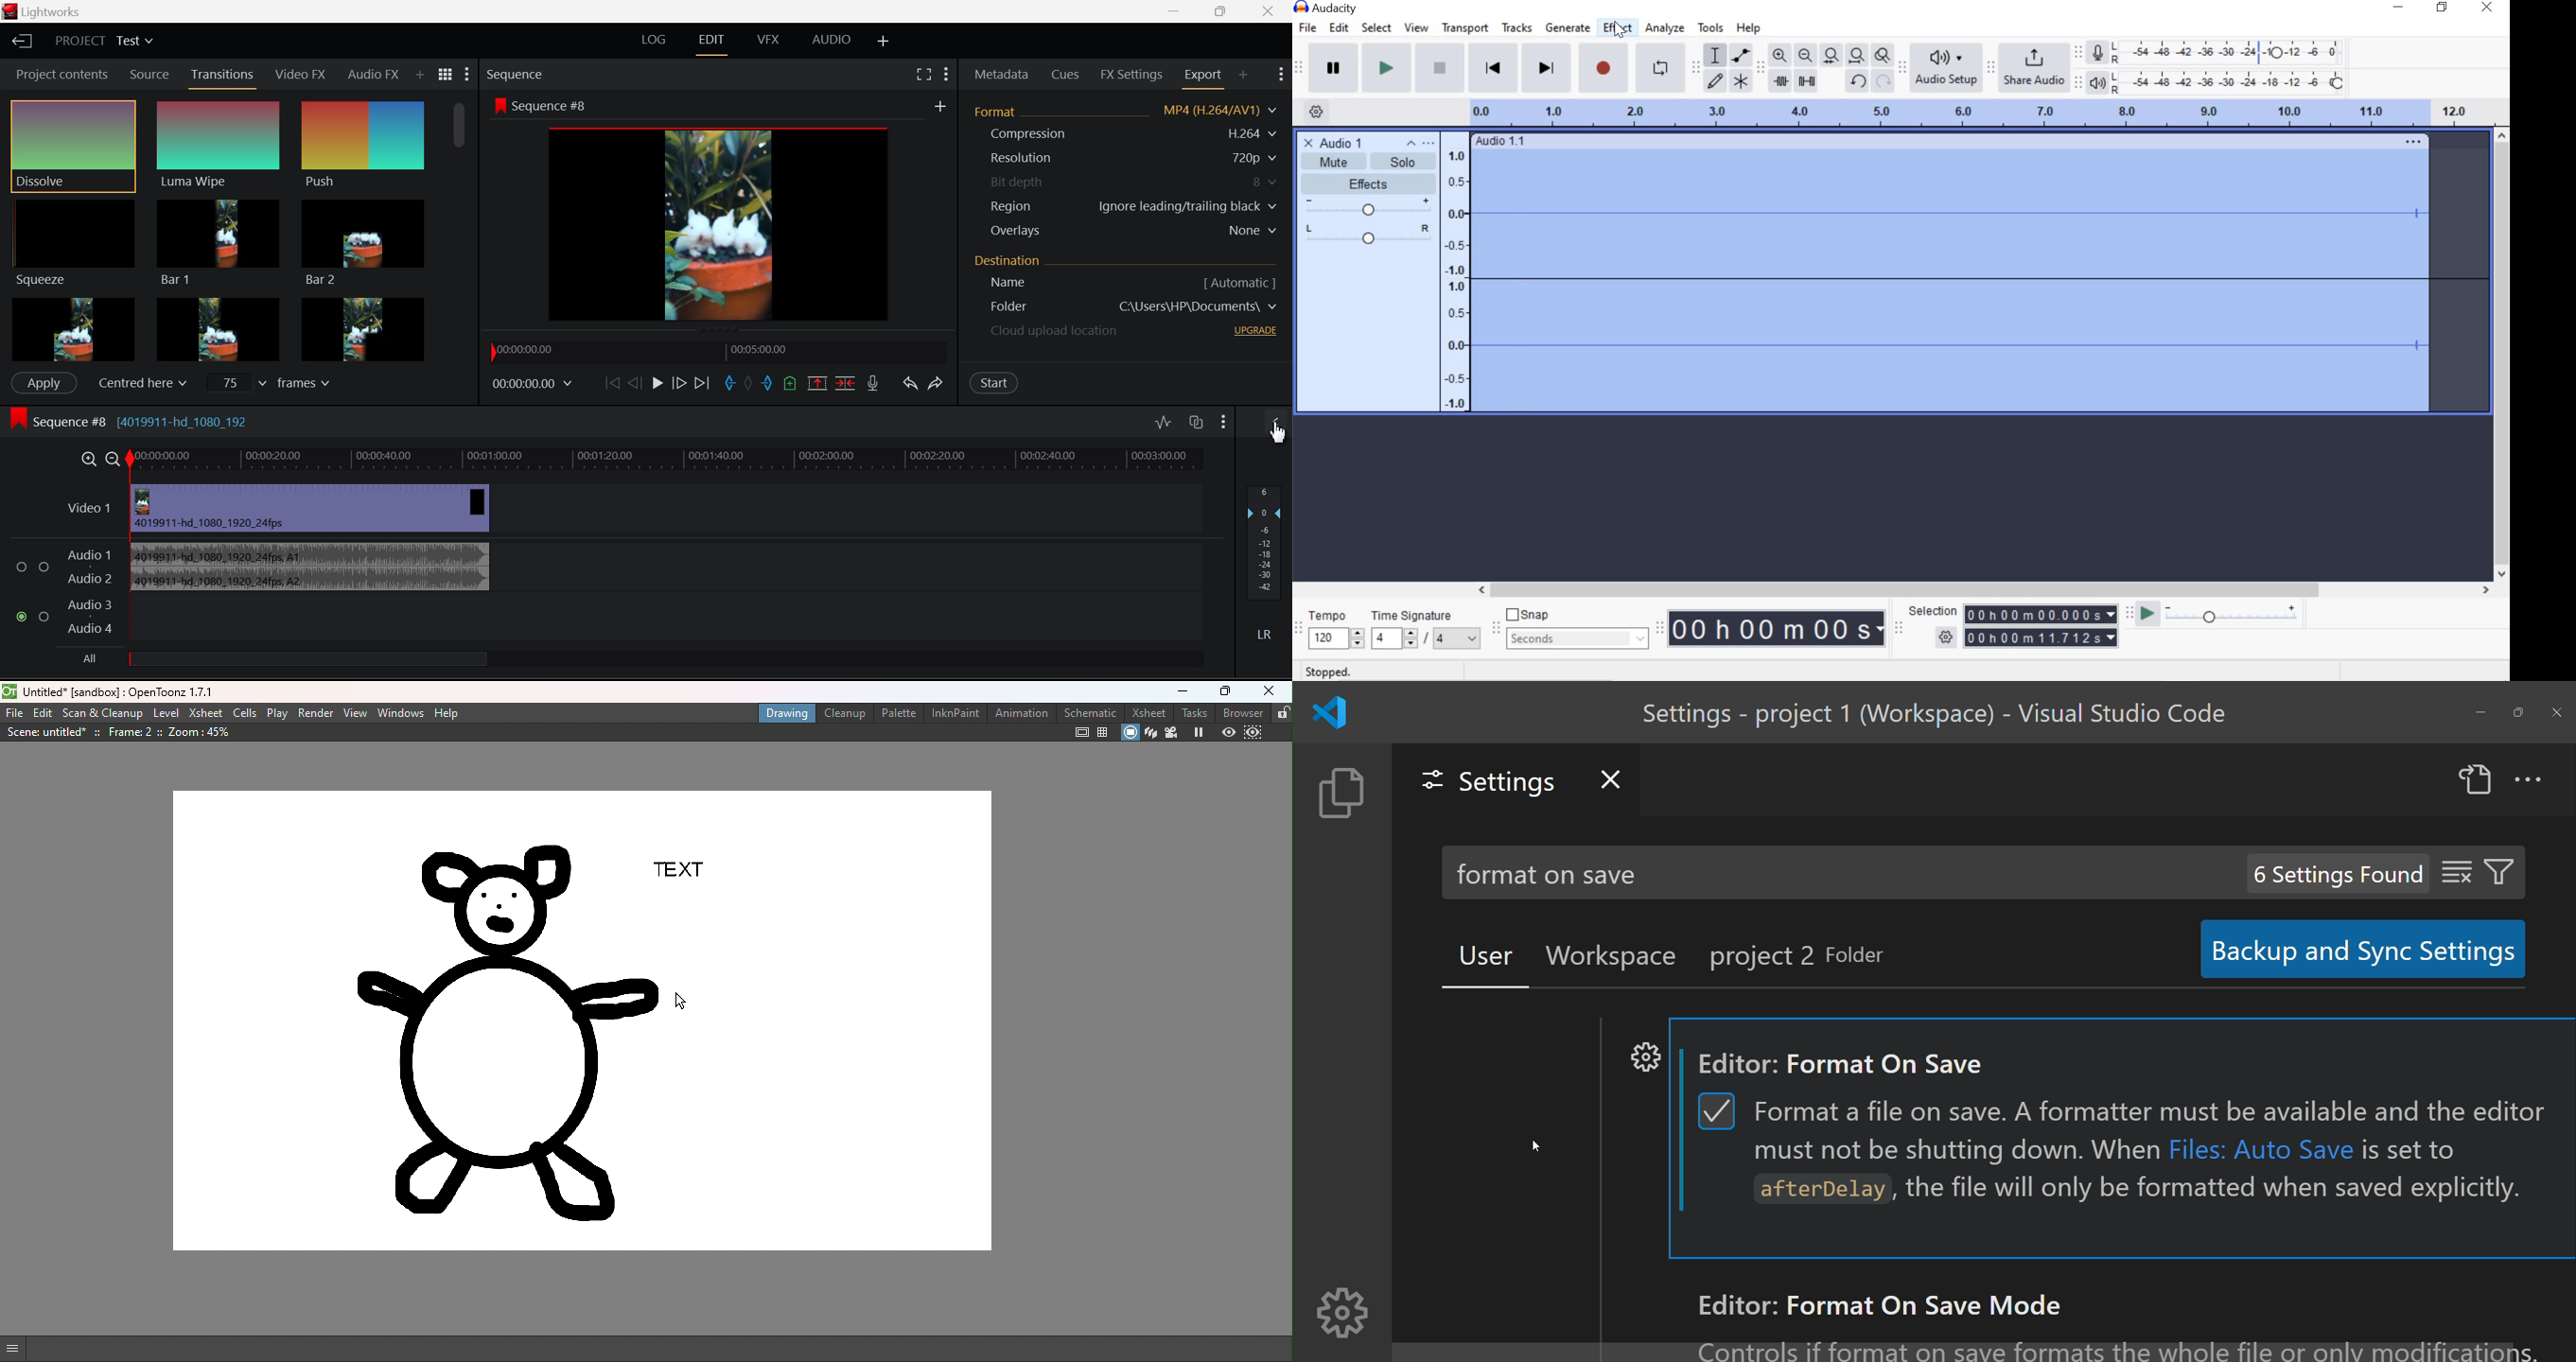 This screenshot has width=2576, height=1372. What do you see at coordinates (420, 75) in the screenshot?
I see `Add Panel` at bounding box center [420, 75].